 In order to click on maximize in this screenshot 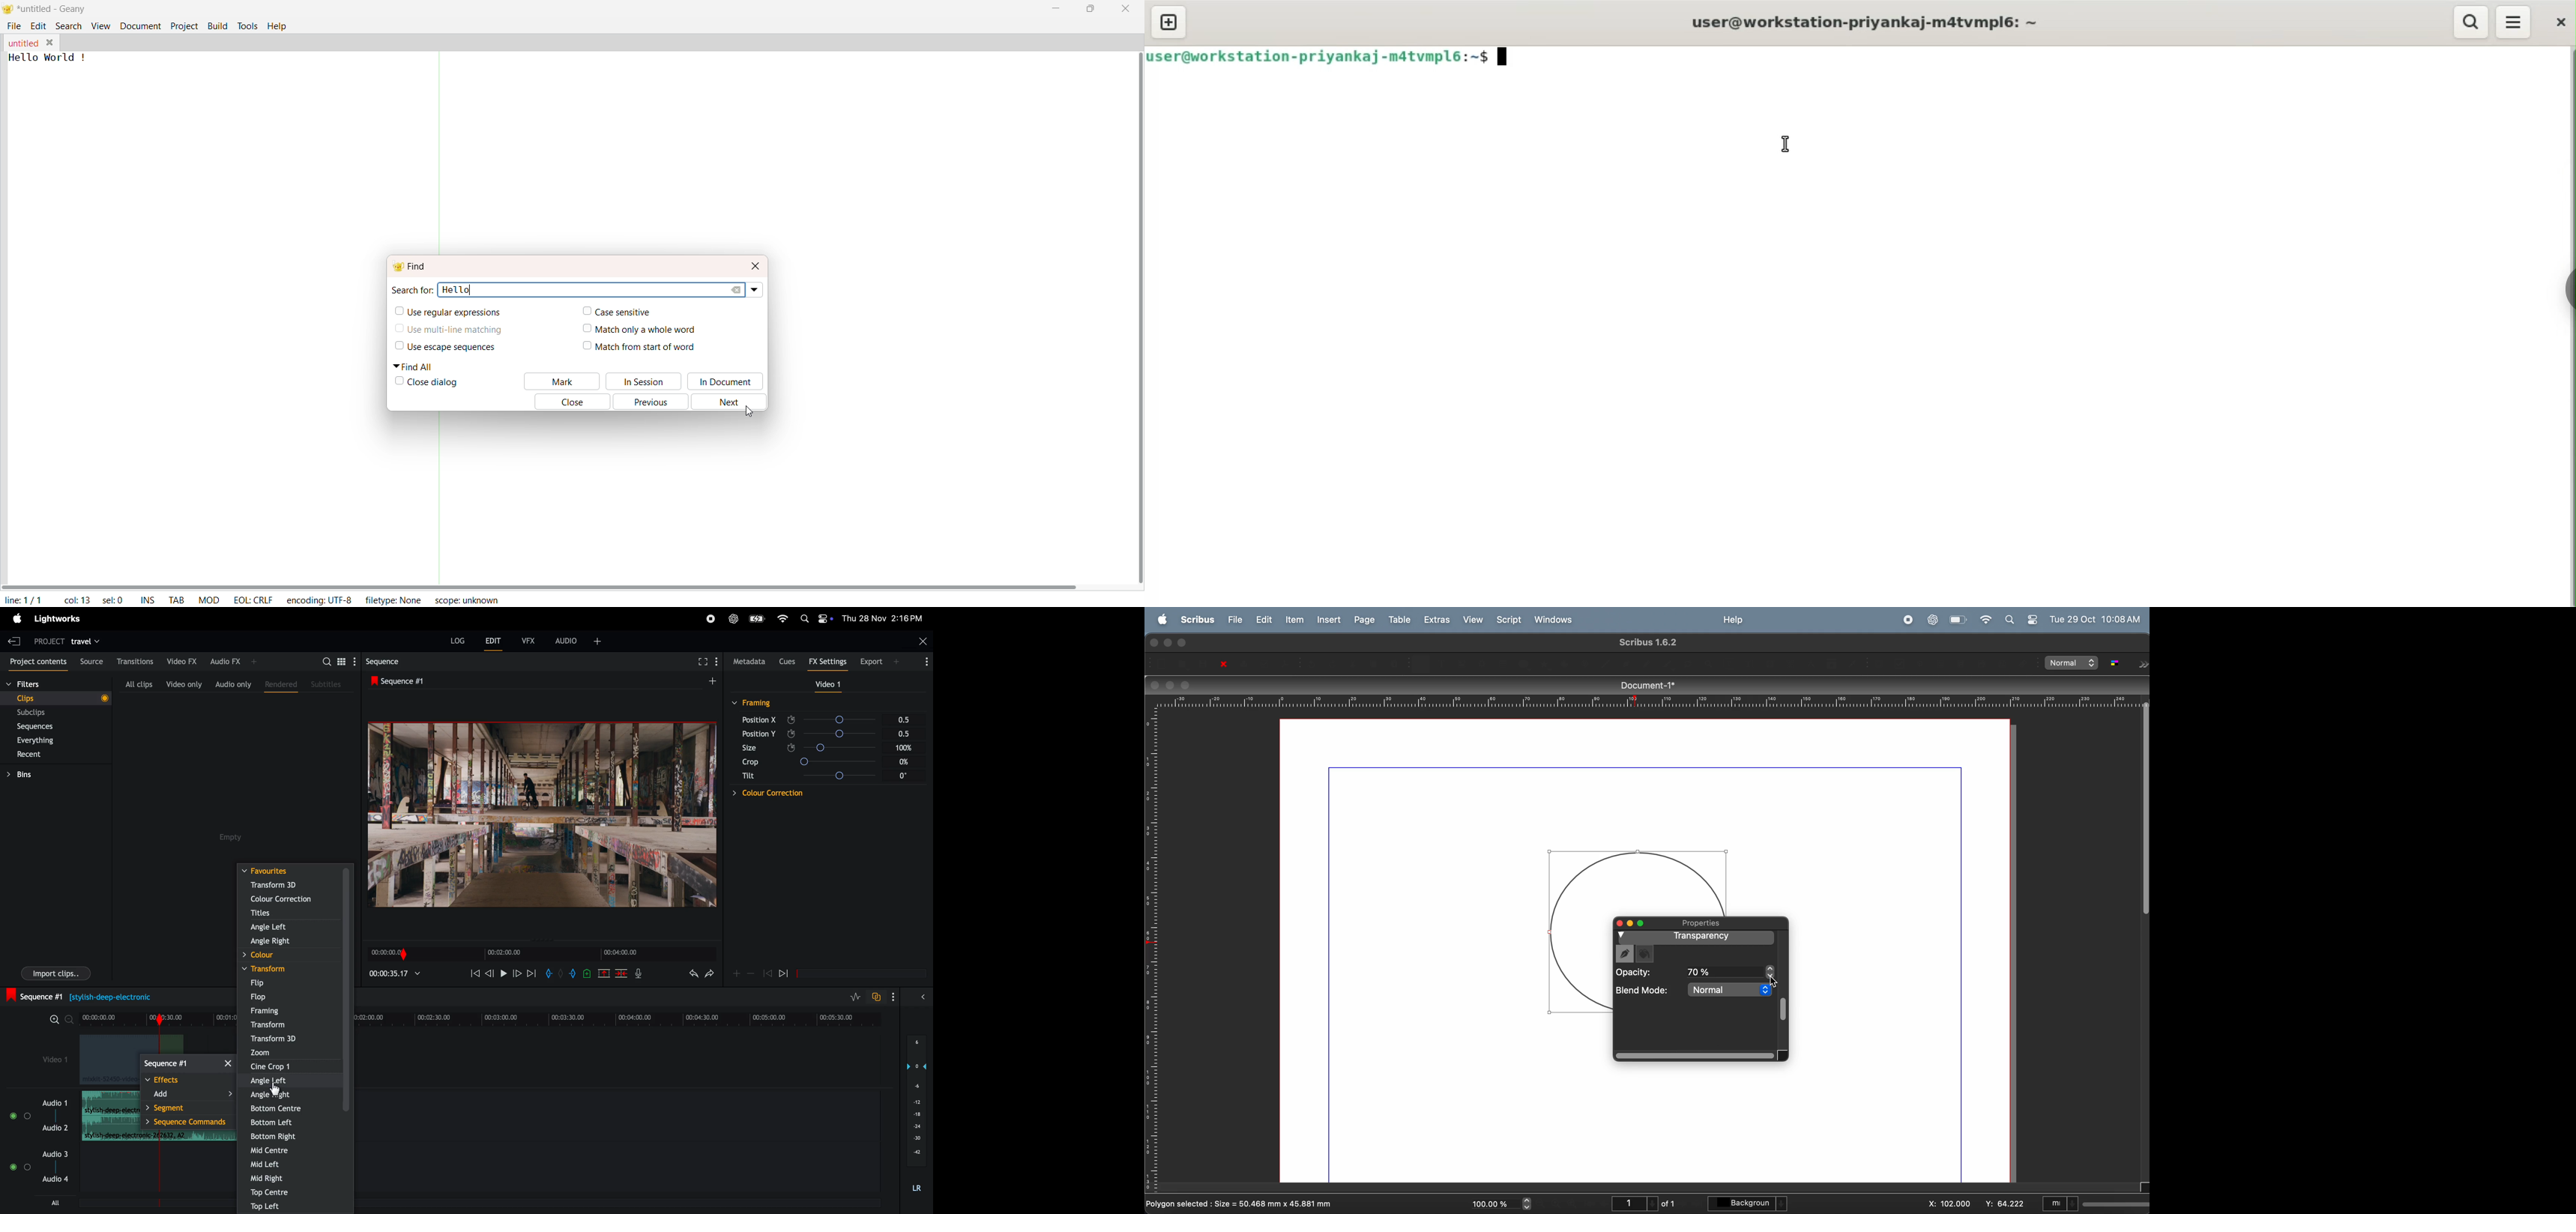, I will do `click(1617, 922)`.